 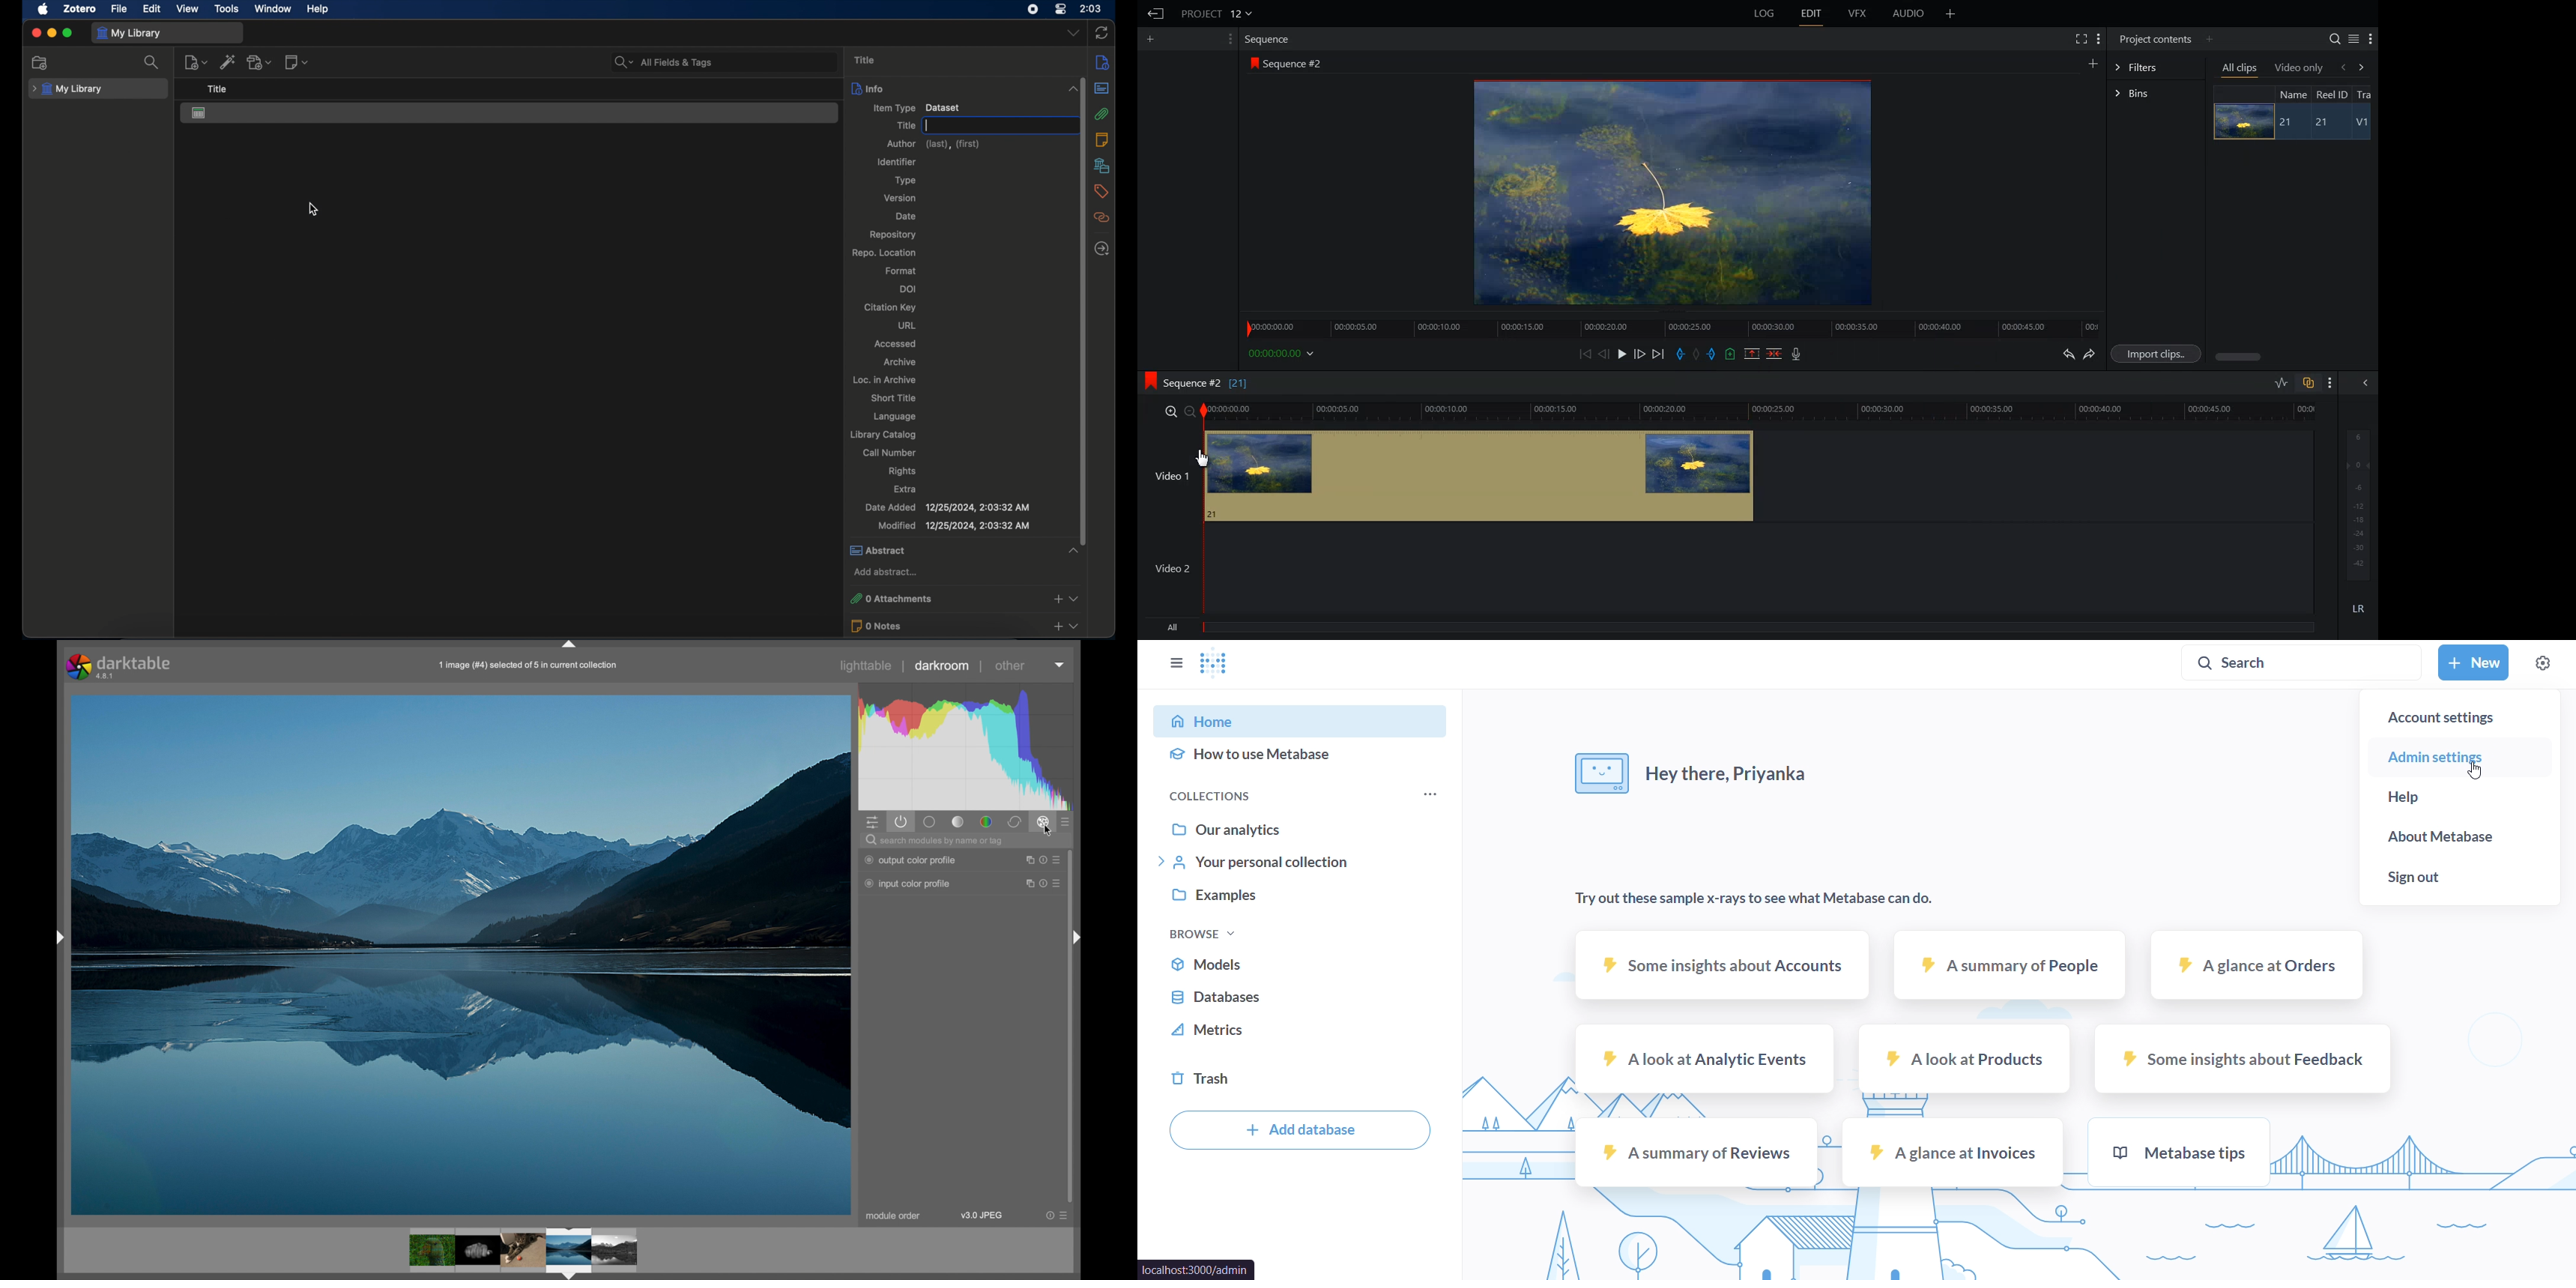 I want to click on presets, so click(x=1066, y=821).